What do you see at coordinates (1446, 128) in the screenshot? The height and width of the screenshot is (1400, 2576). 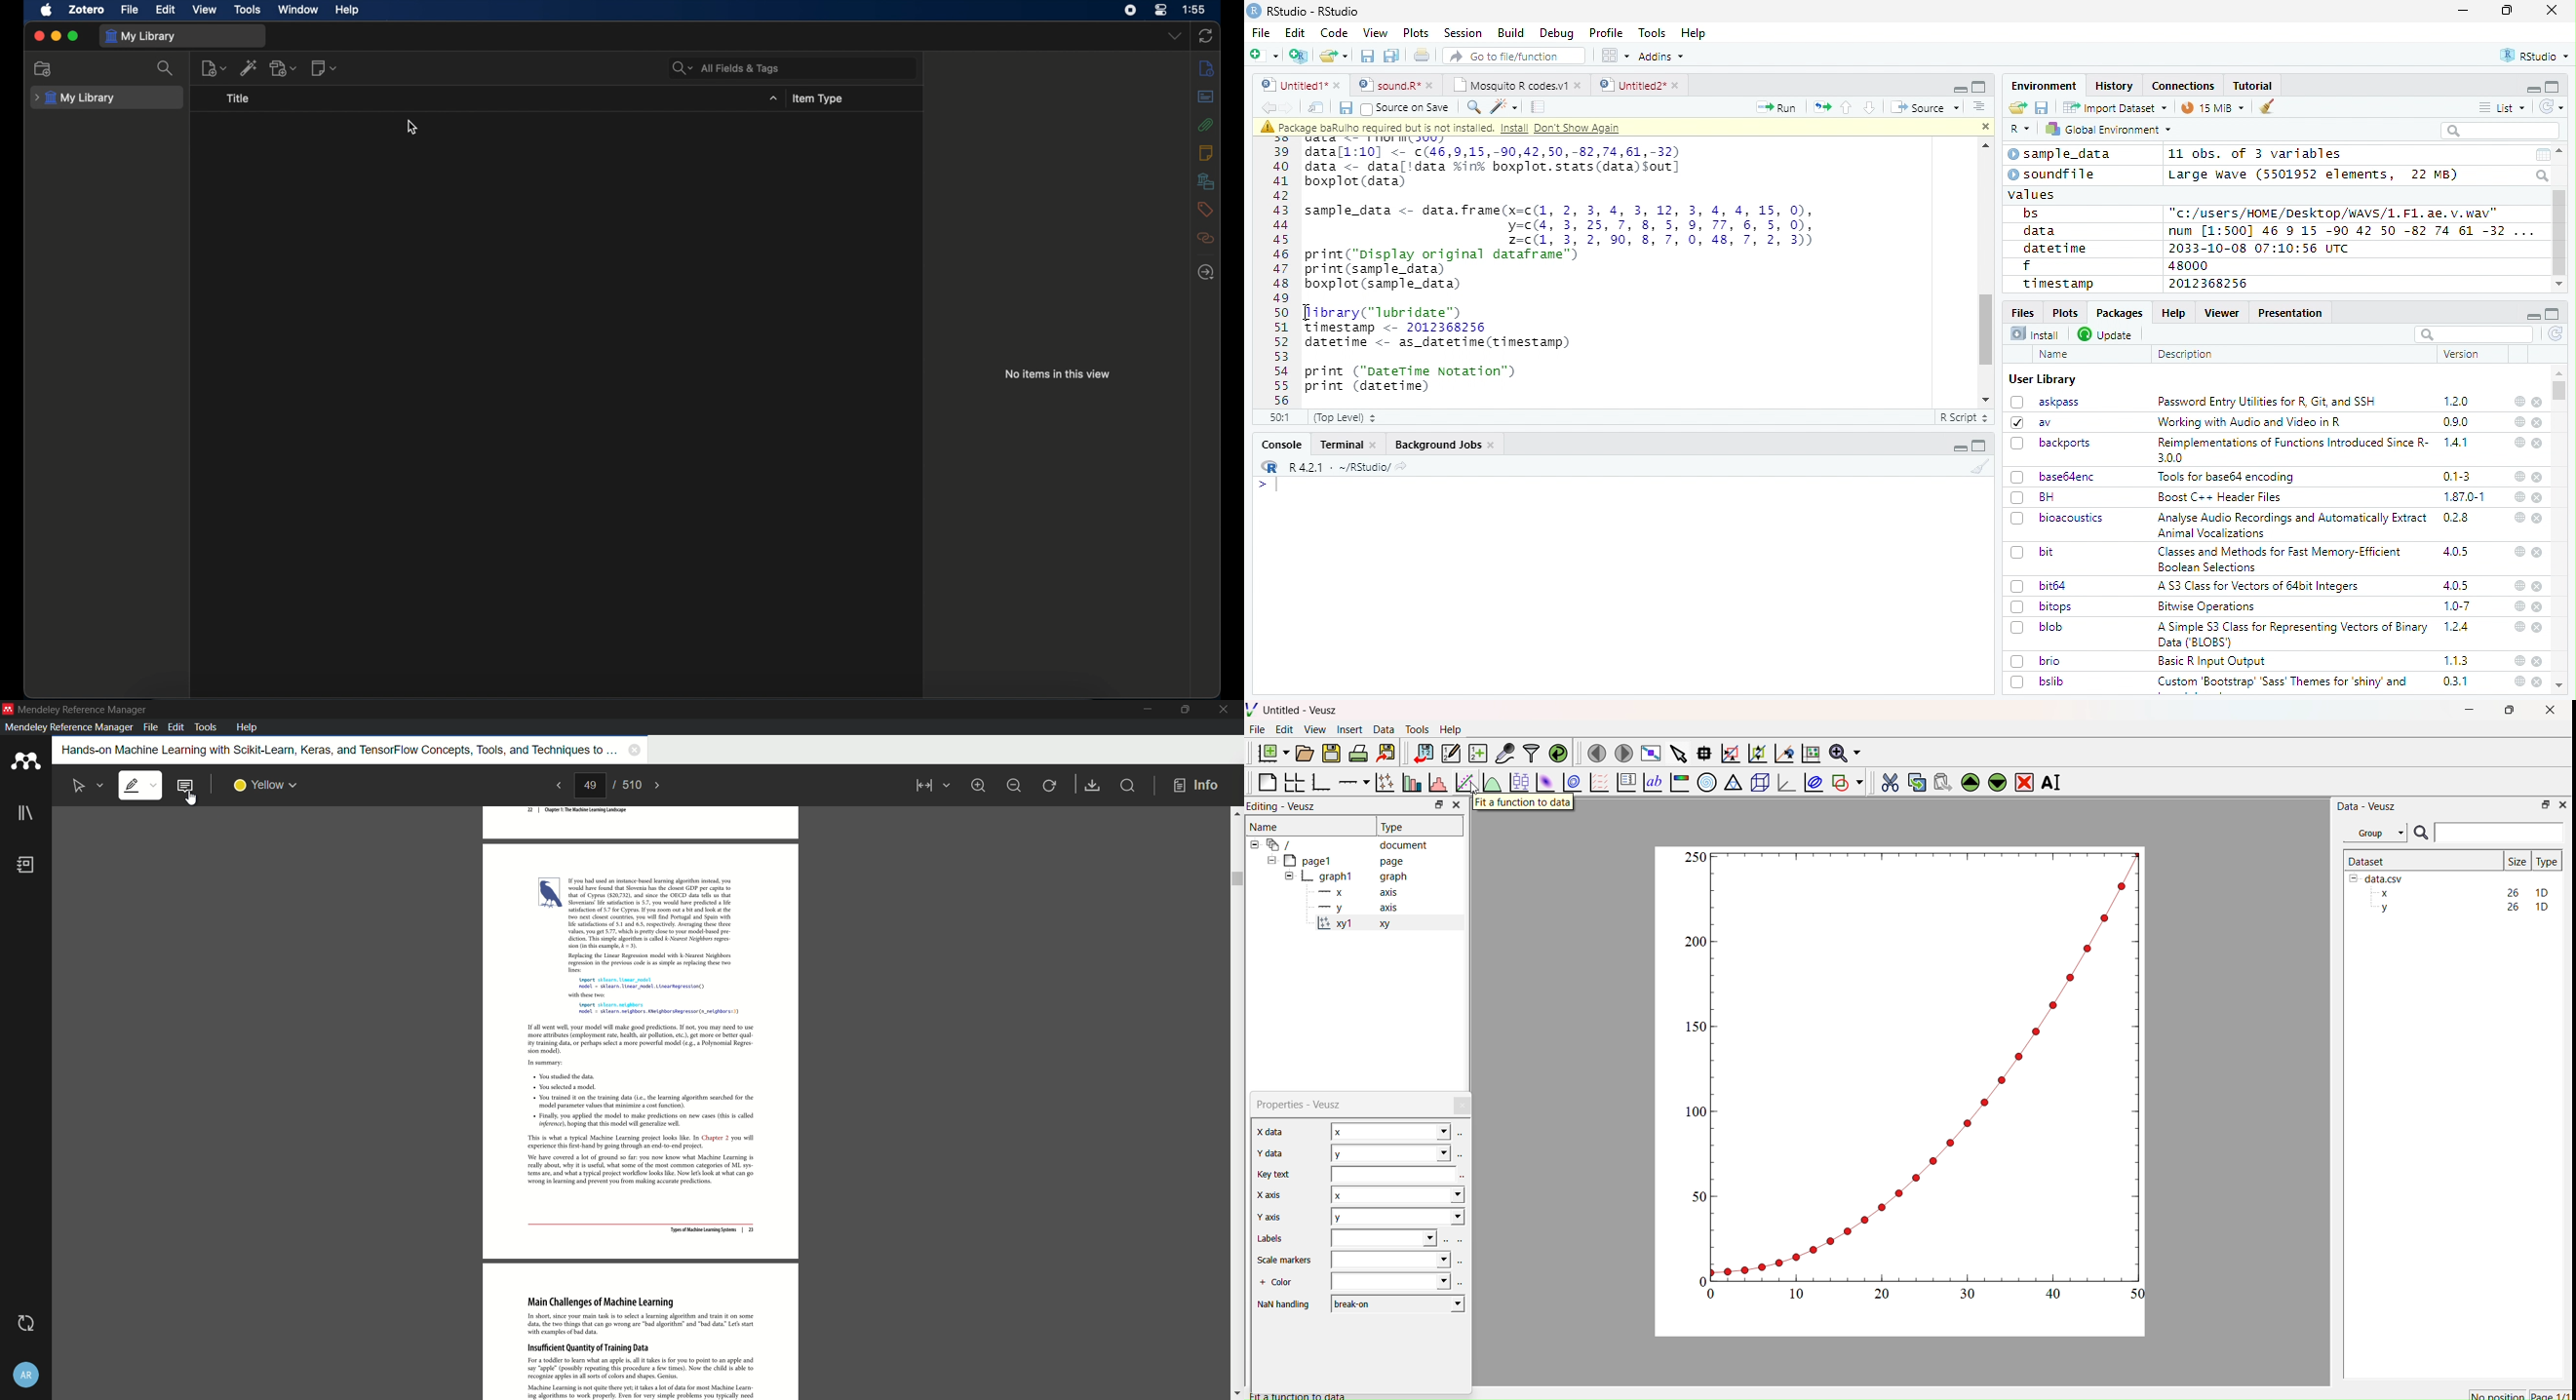 I see `package baRulho required but is not installed. Intall Don't show again.` at bounding box center [1446, 128].